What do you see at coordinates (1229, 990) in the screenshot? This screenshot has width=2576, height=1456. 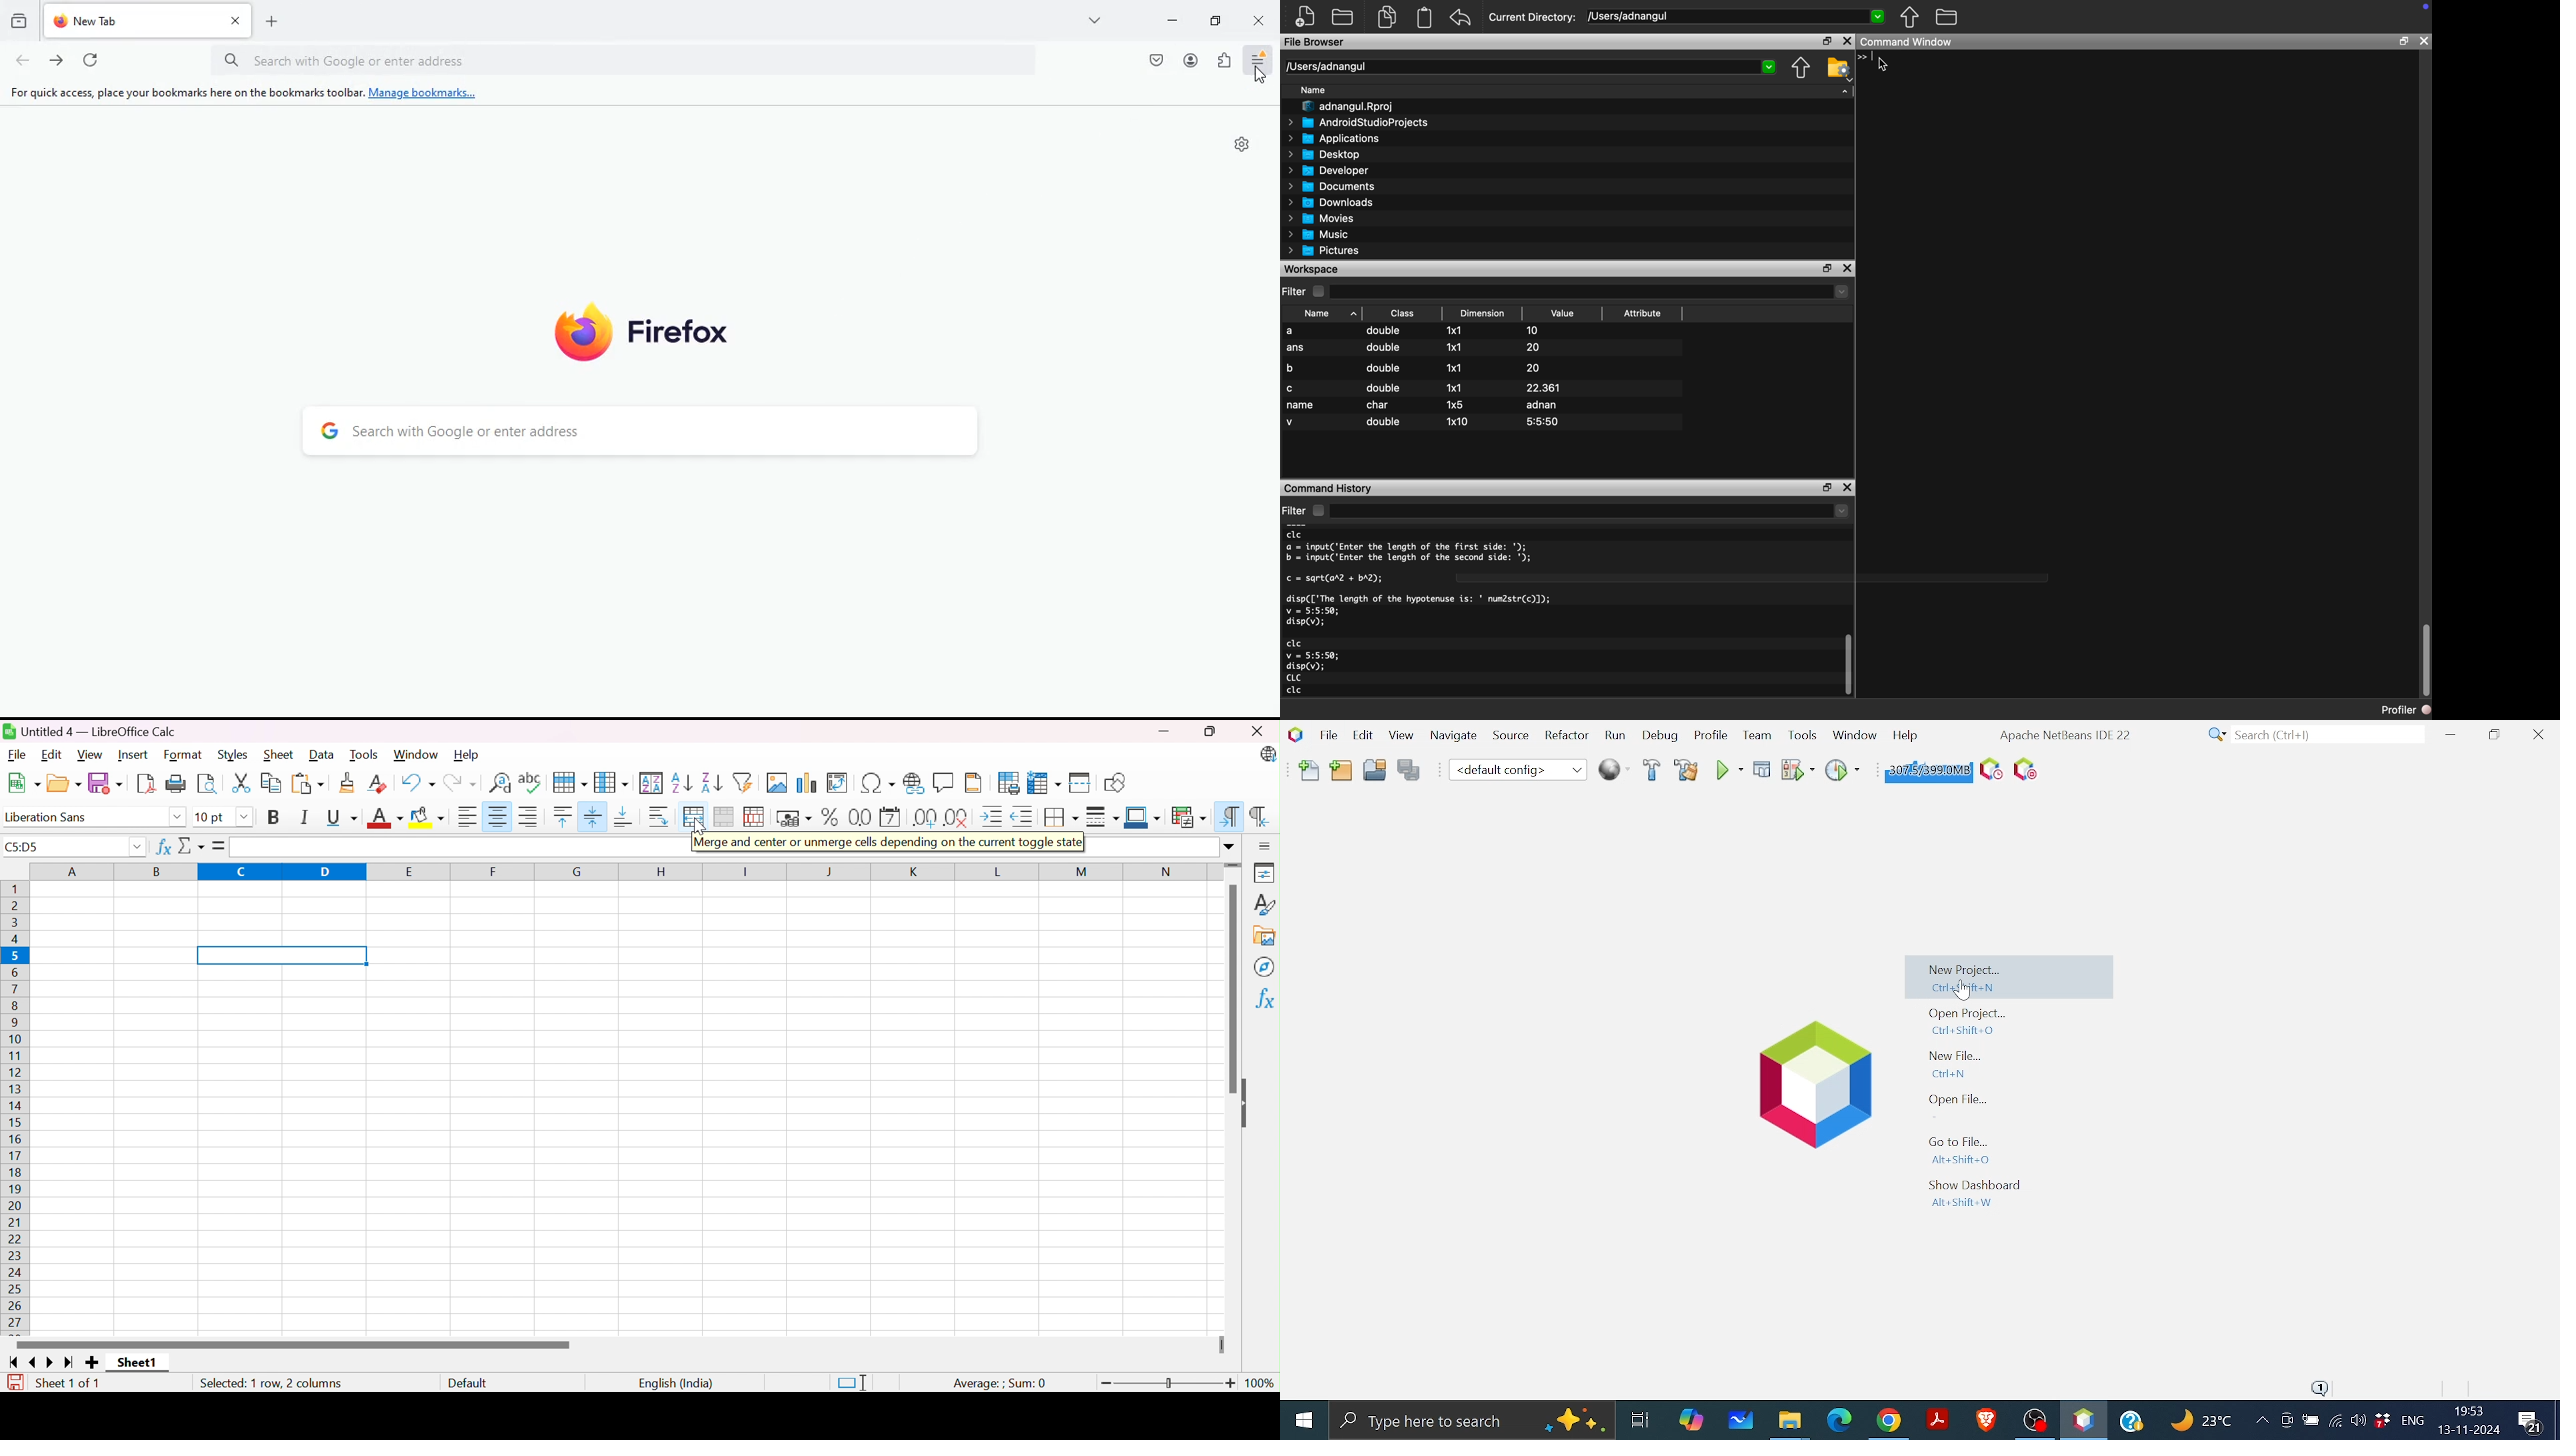 I see `Scroll Bar` at bounding box center [1229, 990].